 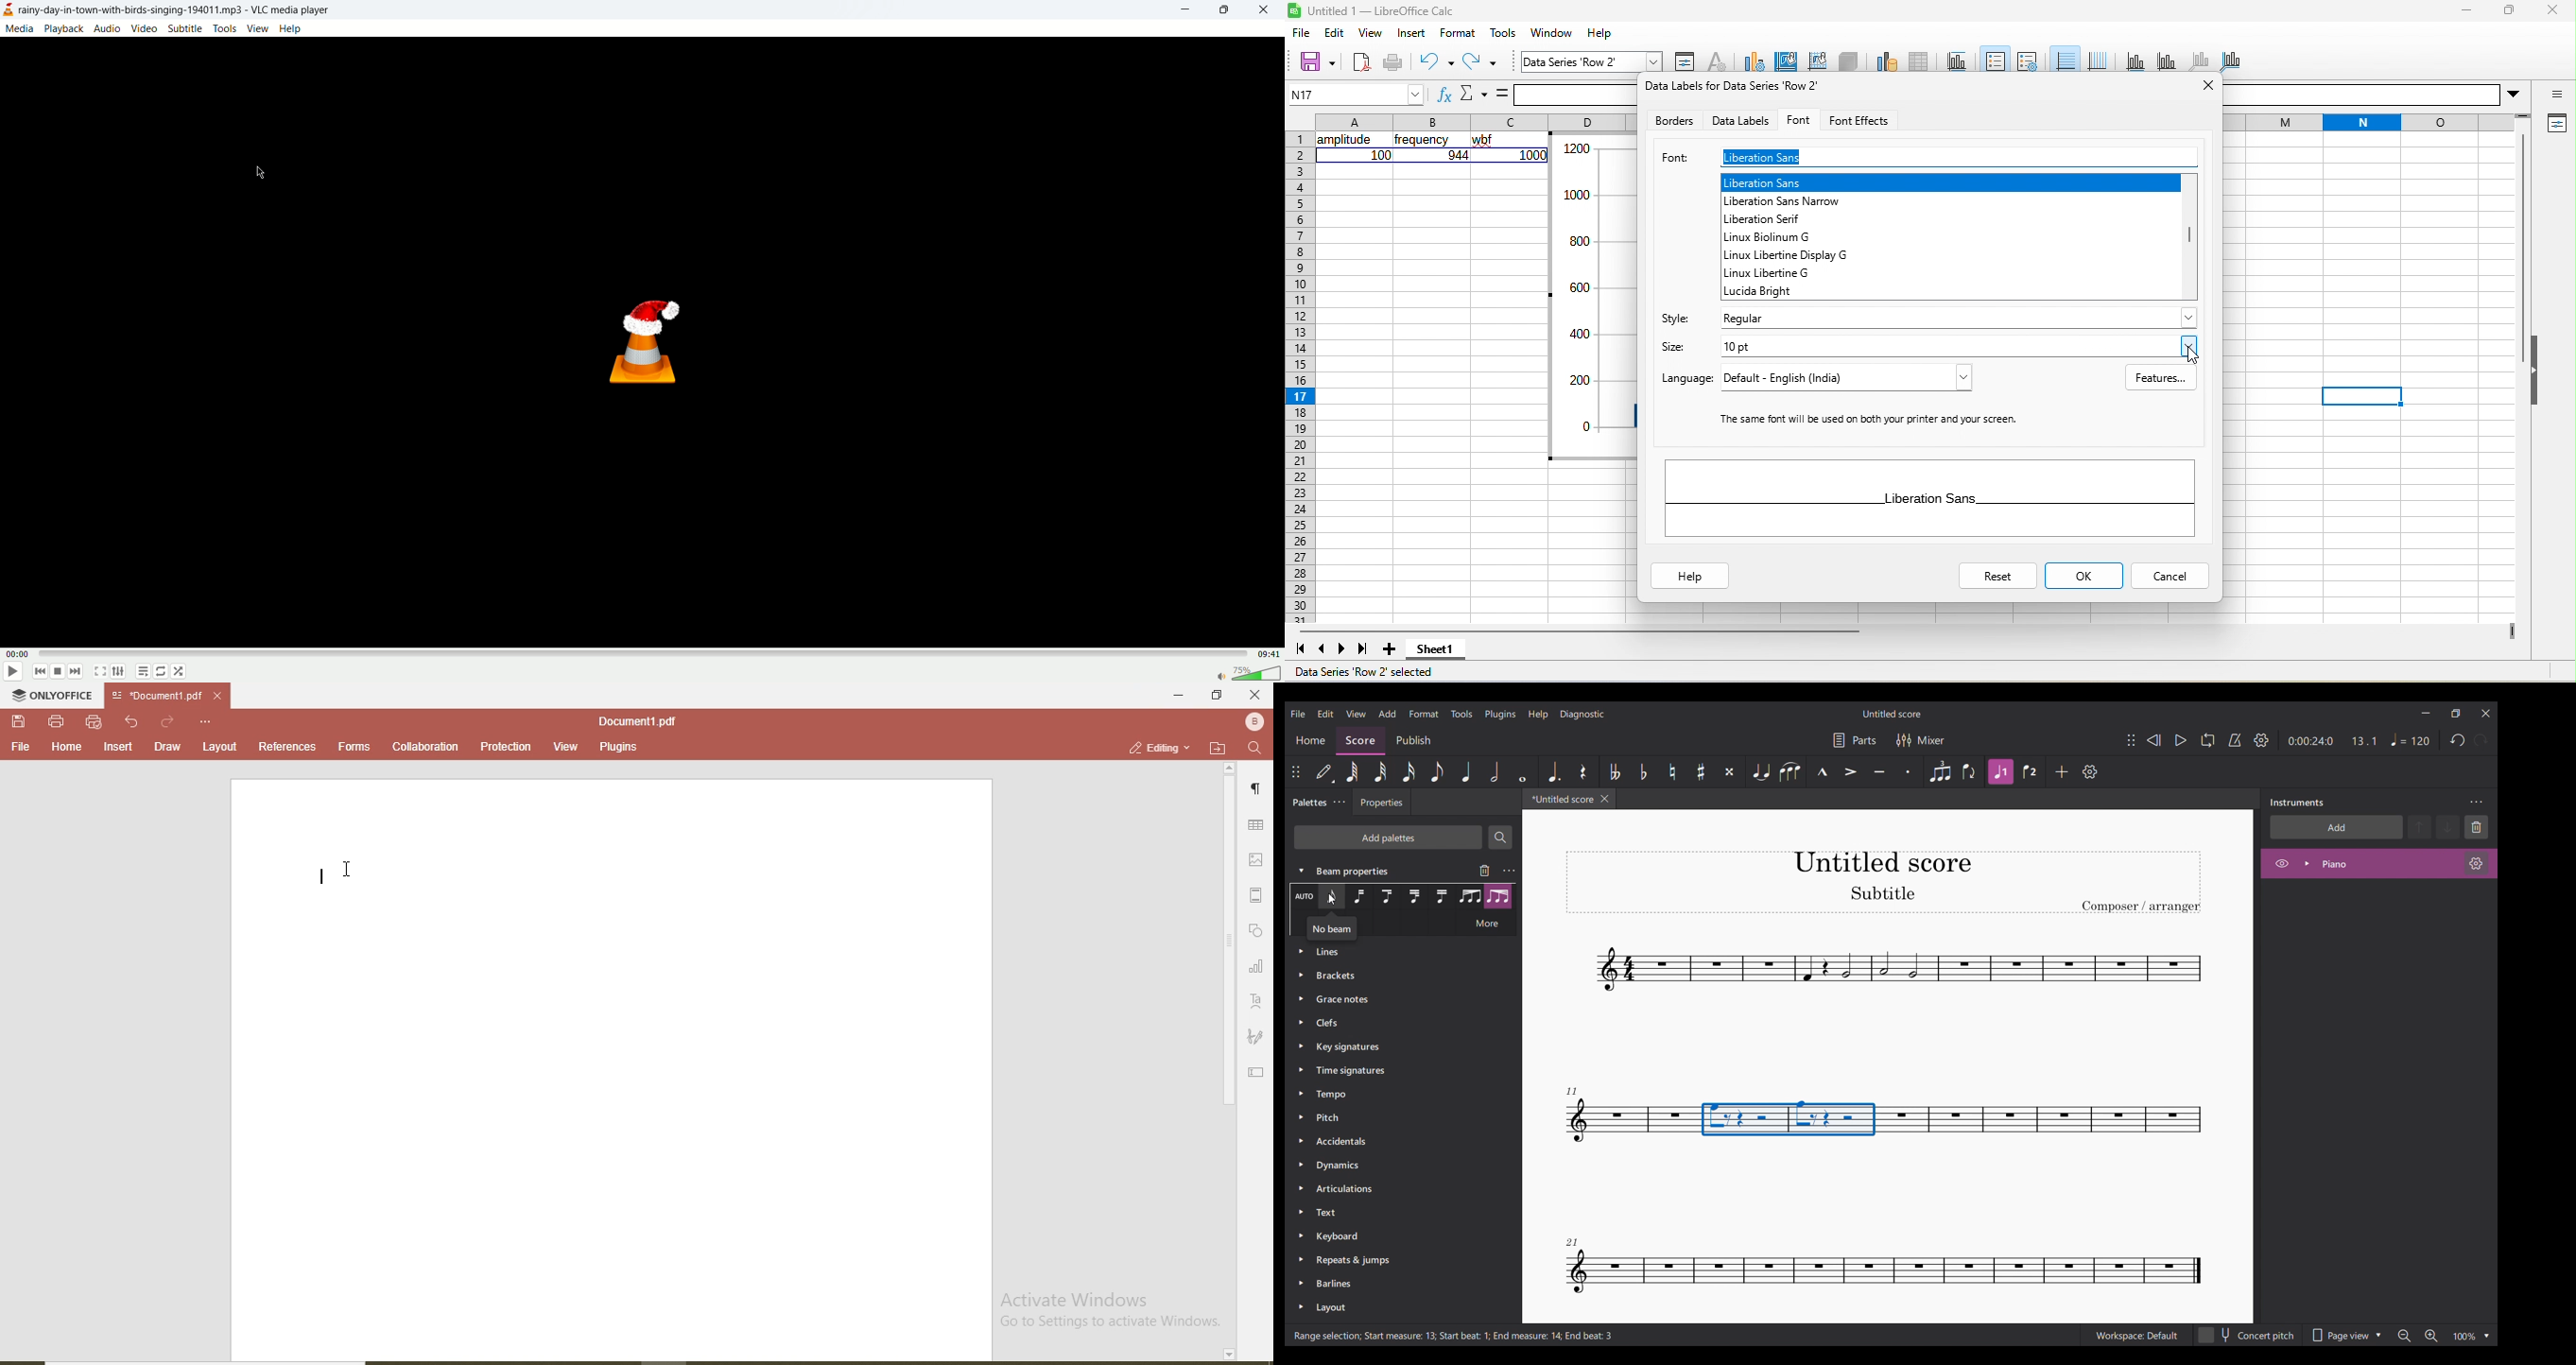 What do you see at coordinates (2477, 863) in the screenshot?
I see `Instrument settings` at bounding box center [2477, 863].